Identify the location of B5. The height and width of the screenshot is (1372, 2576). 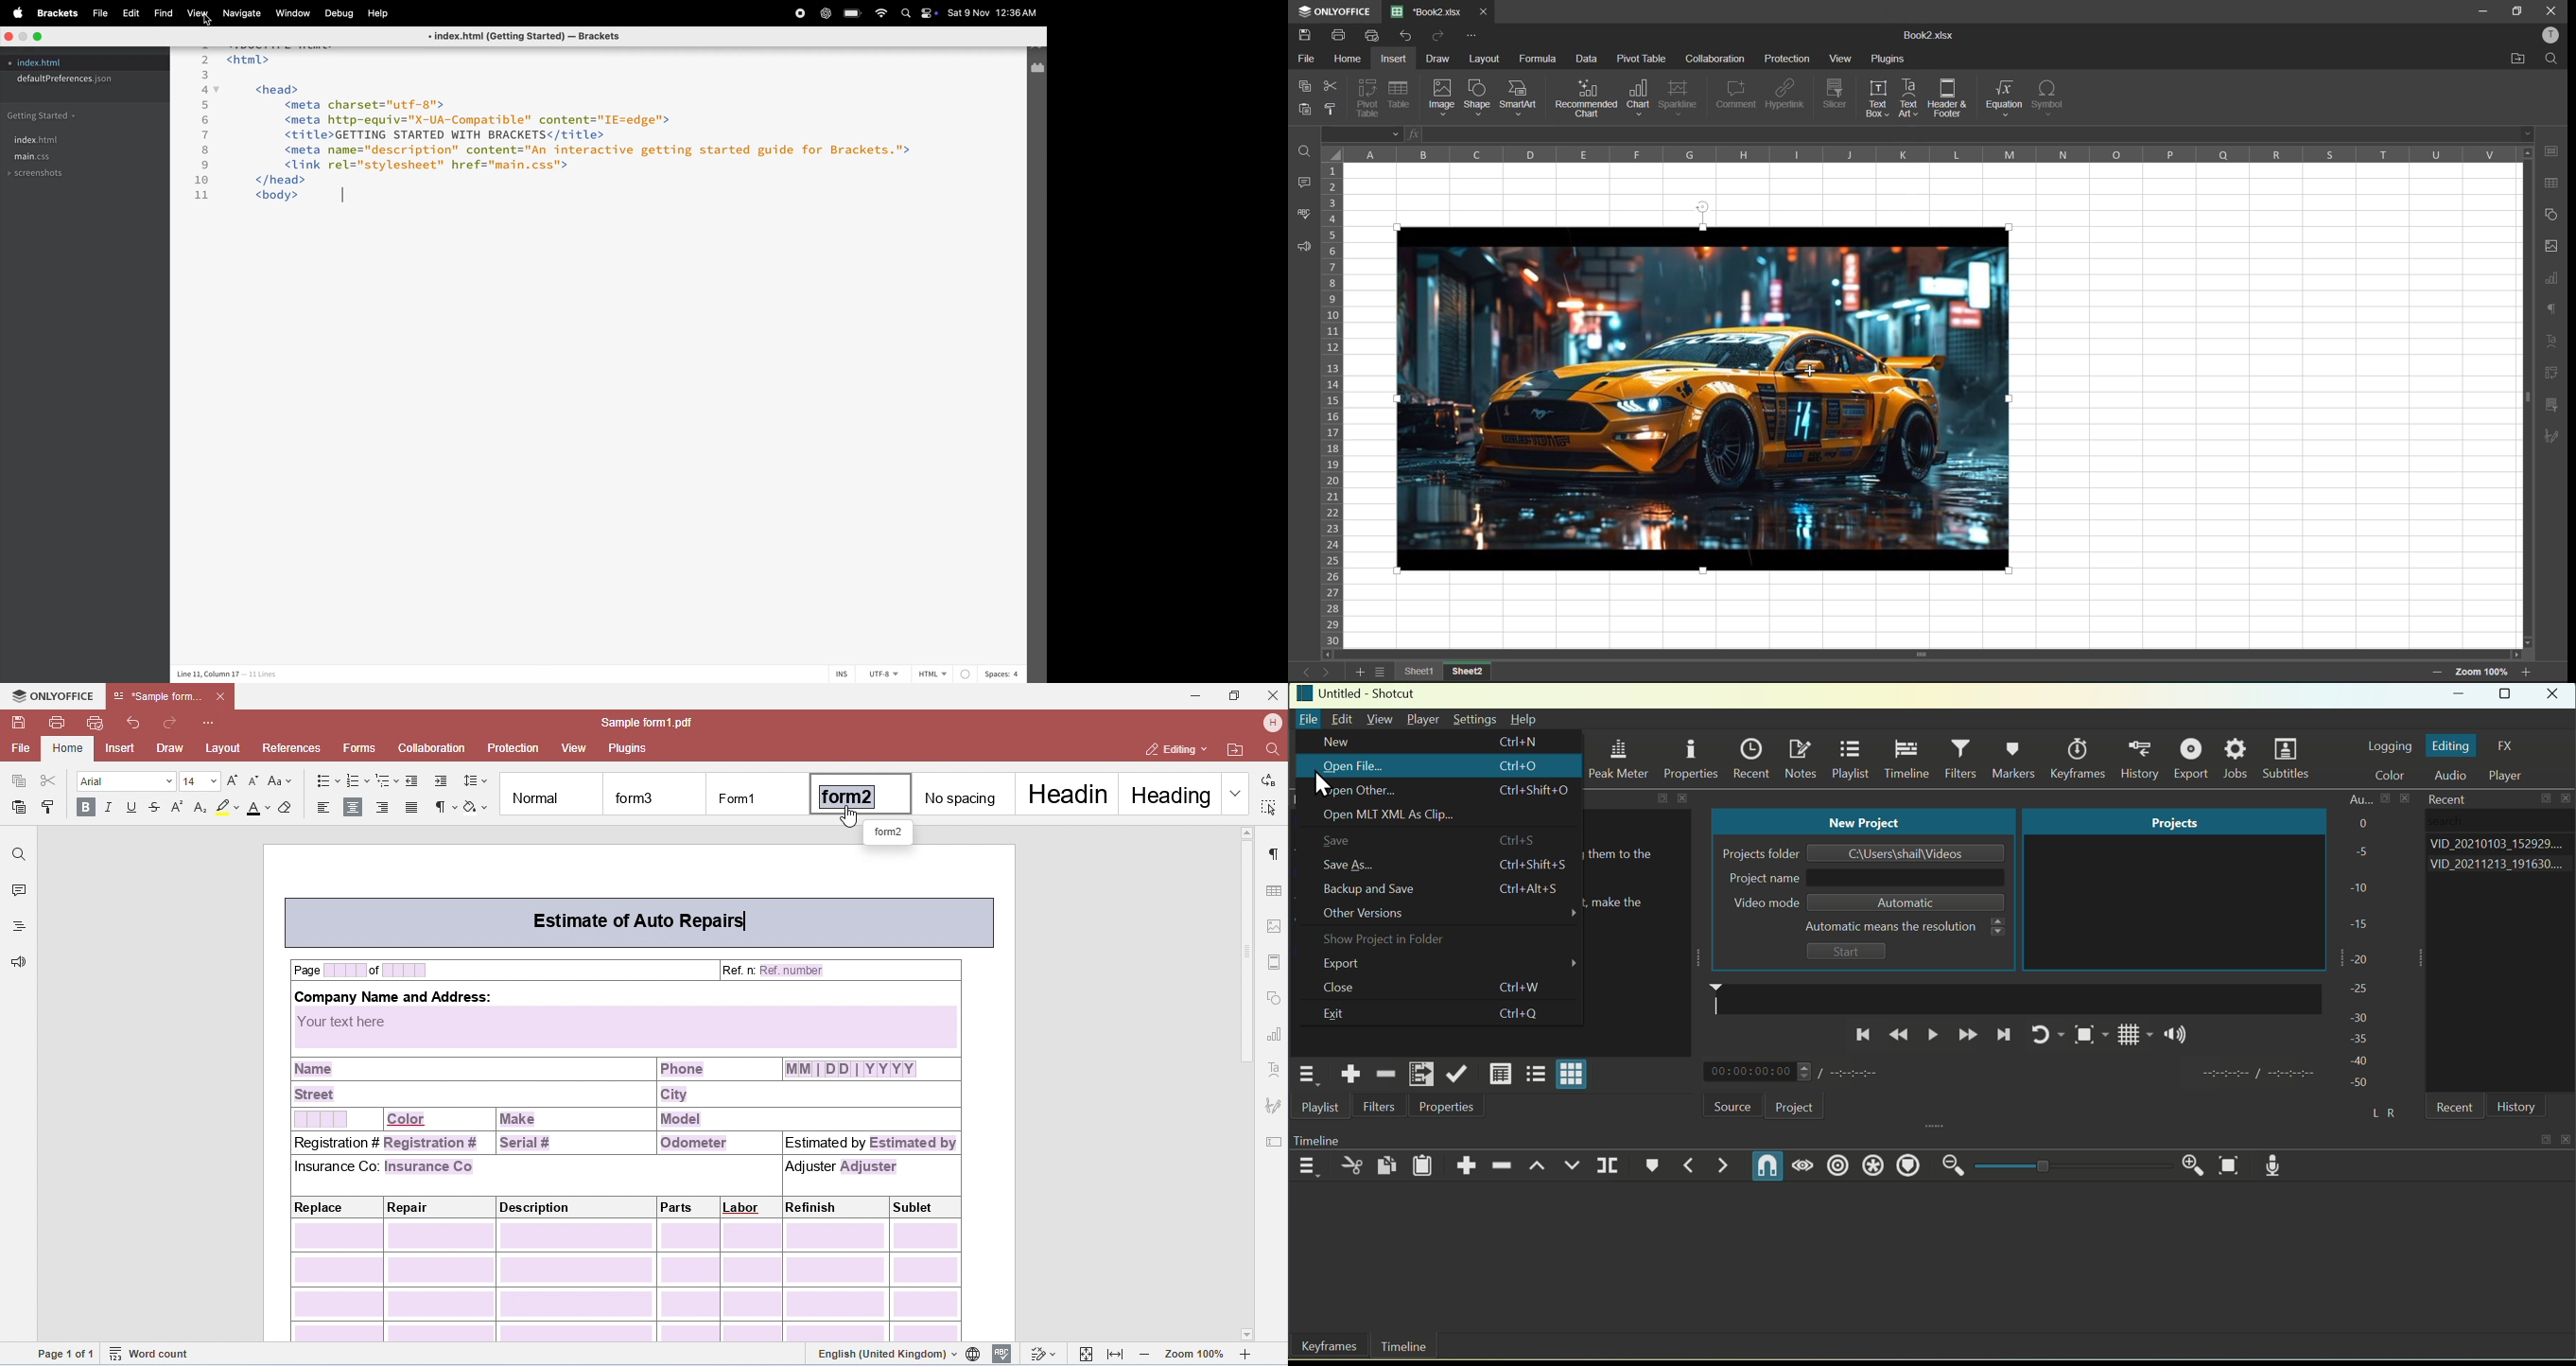
(1359, 134).